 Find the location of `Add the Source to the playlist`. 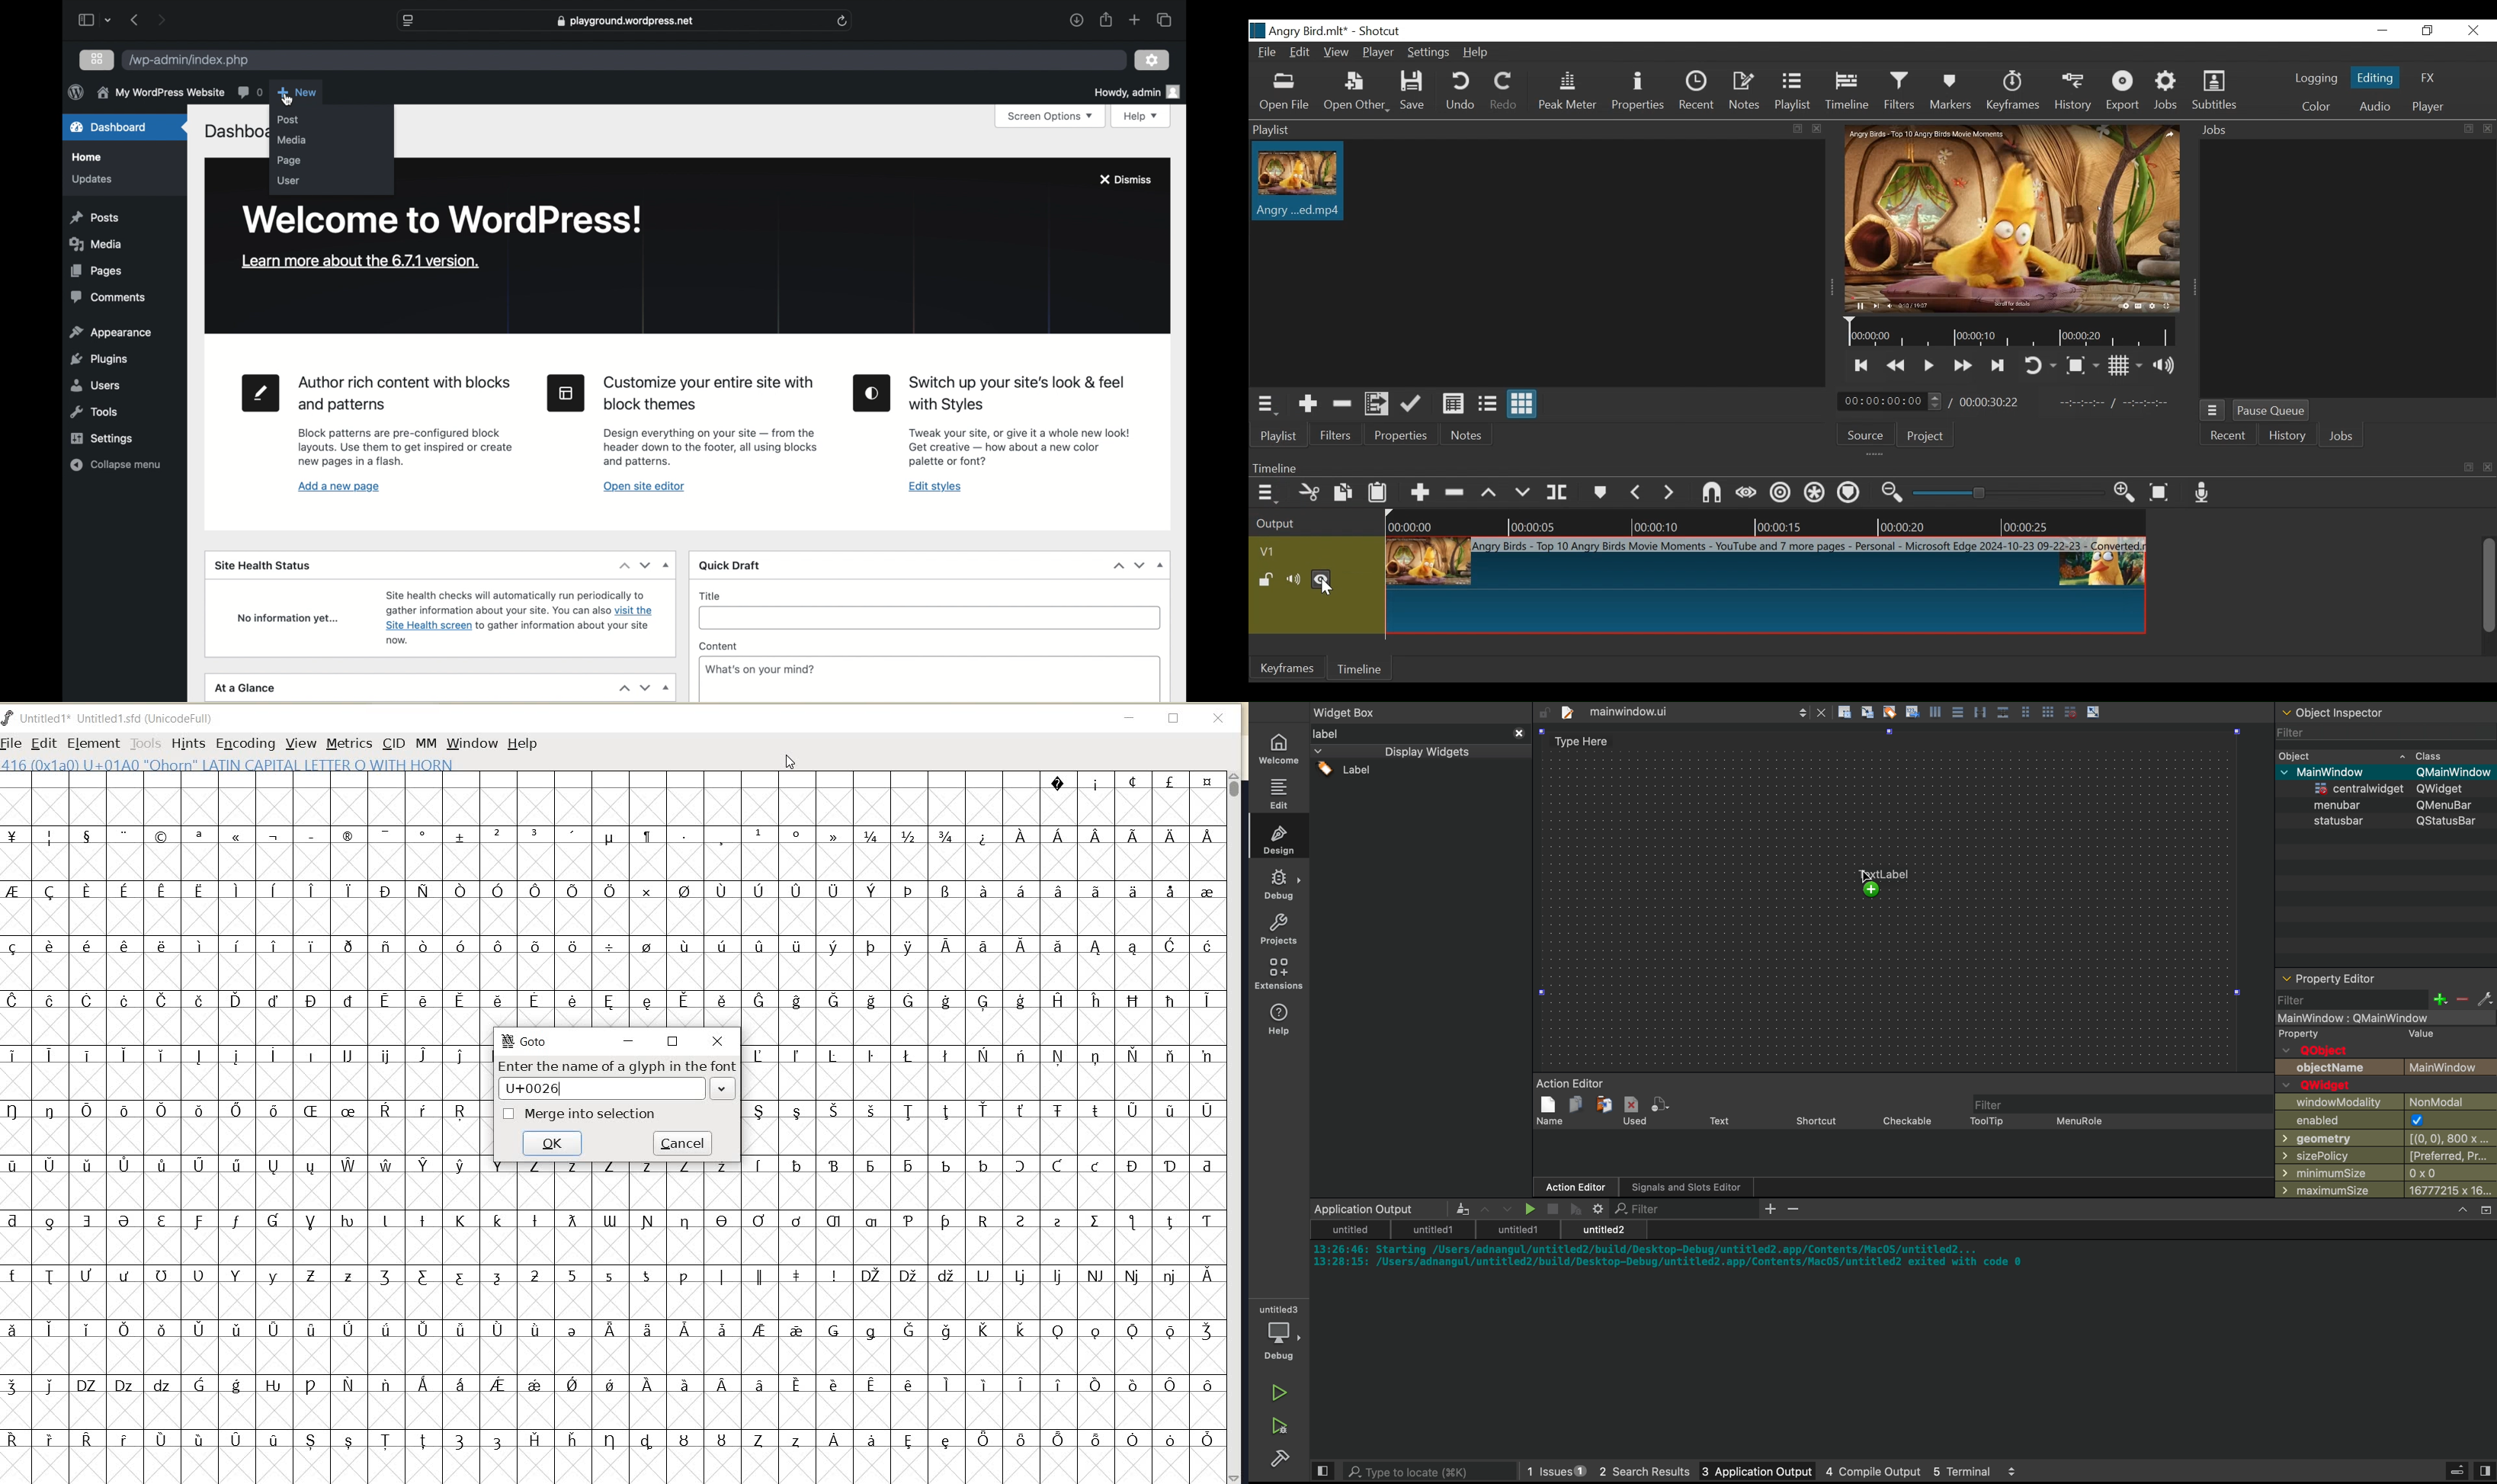

Add the Source to the playlist is located at coordinates (1306, 404).